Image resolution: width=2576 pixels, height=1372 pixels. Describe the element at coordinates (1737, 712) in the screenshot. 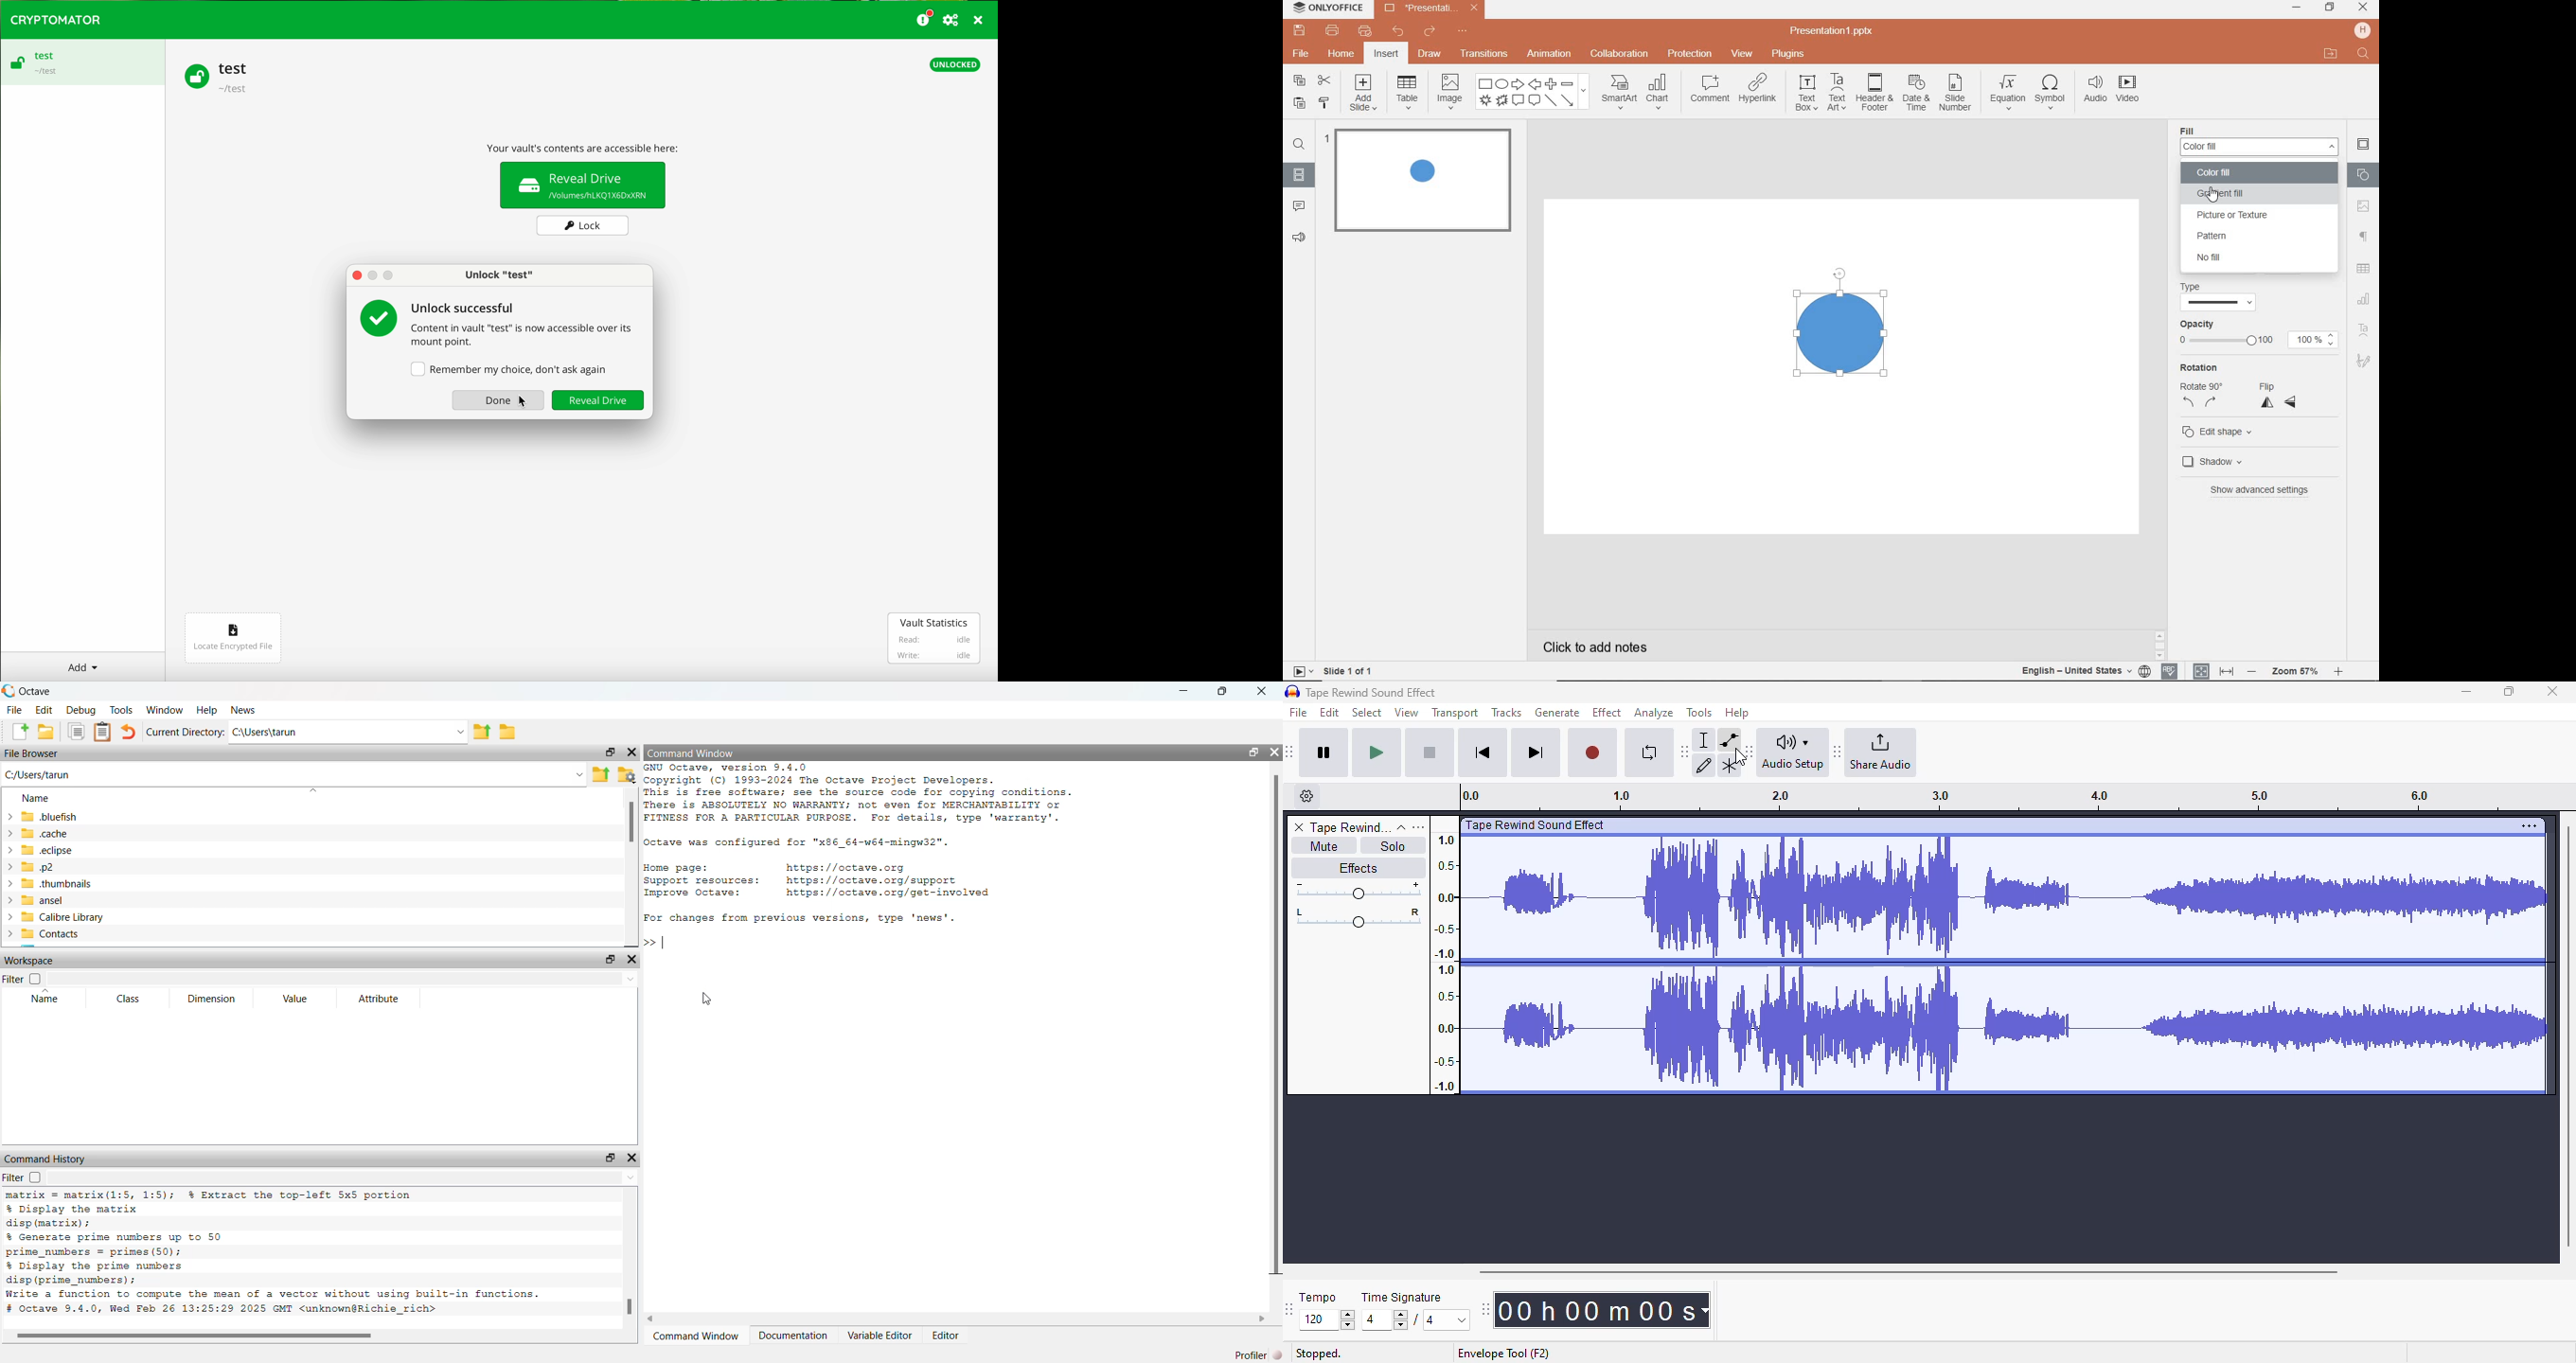

I see `help` at that location.